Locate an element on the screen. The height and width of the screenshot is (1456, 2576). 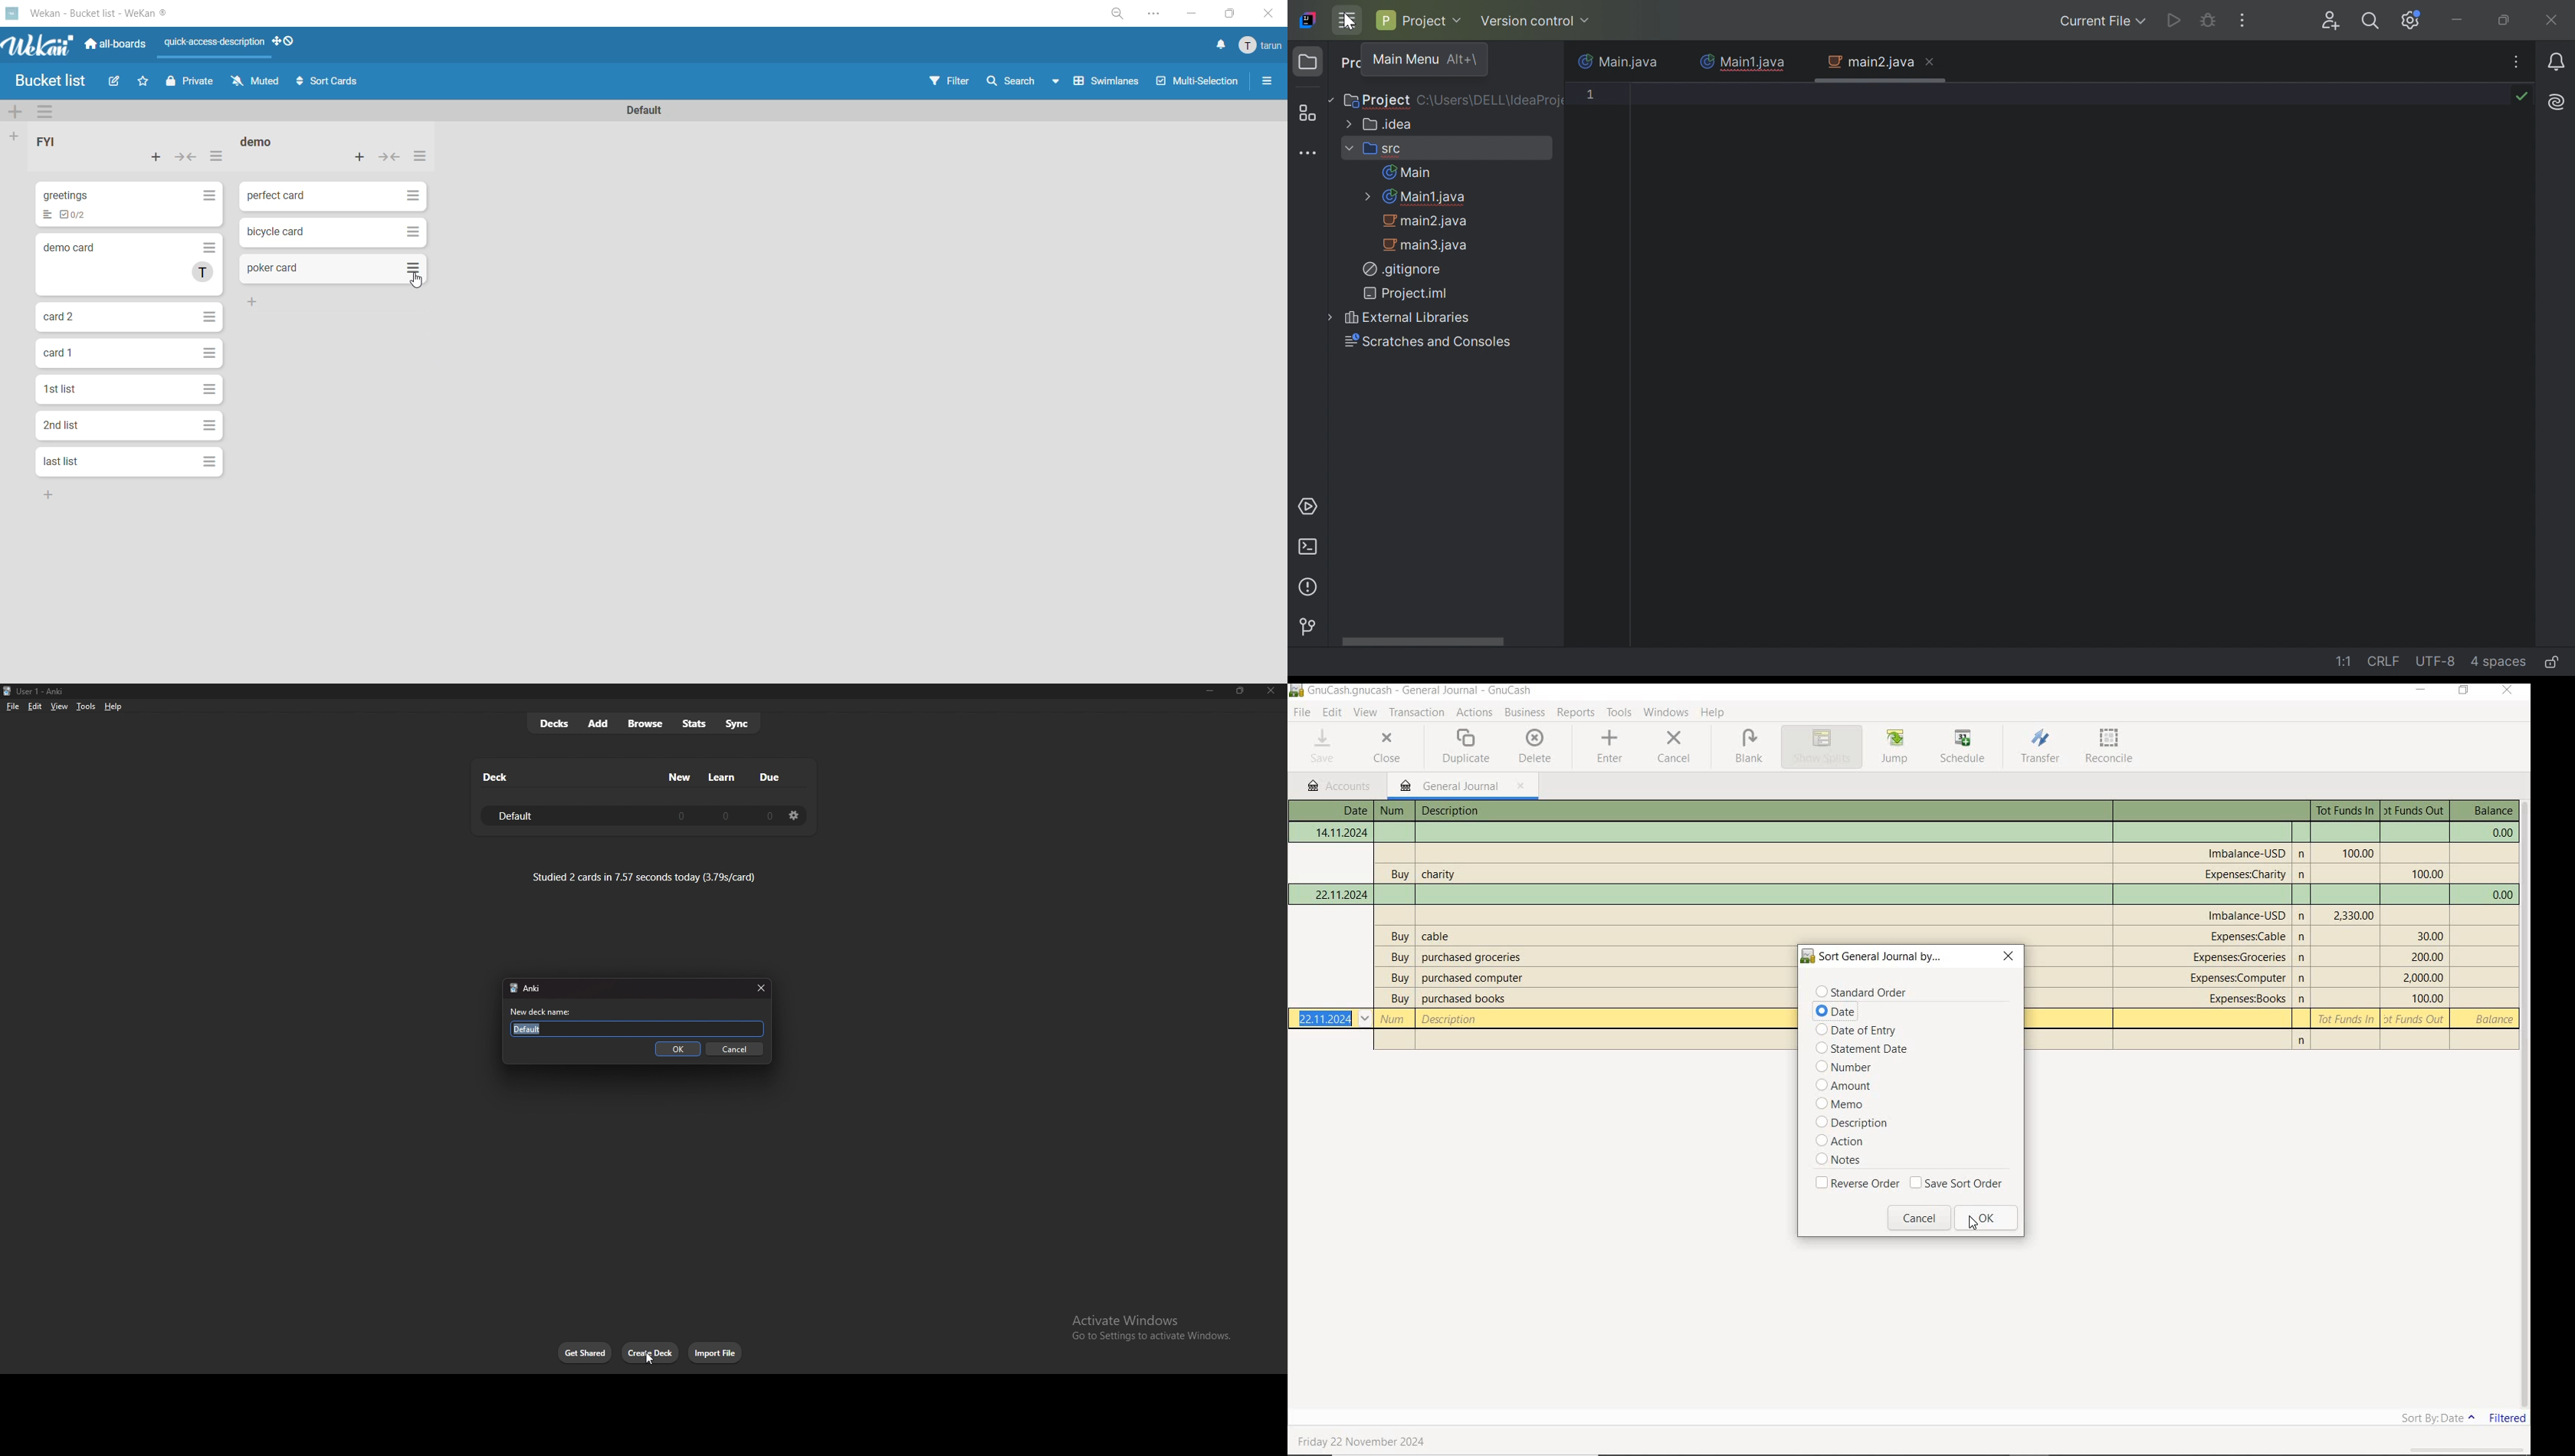
deck is located at coordinates (496, 777).